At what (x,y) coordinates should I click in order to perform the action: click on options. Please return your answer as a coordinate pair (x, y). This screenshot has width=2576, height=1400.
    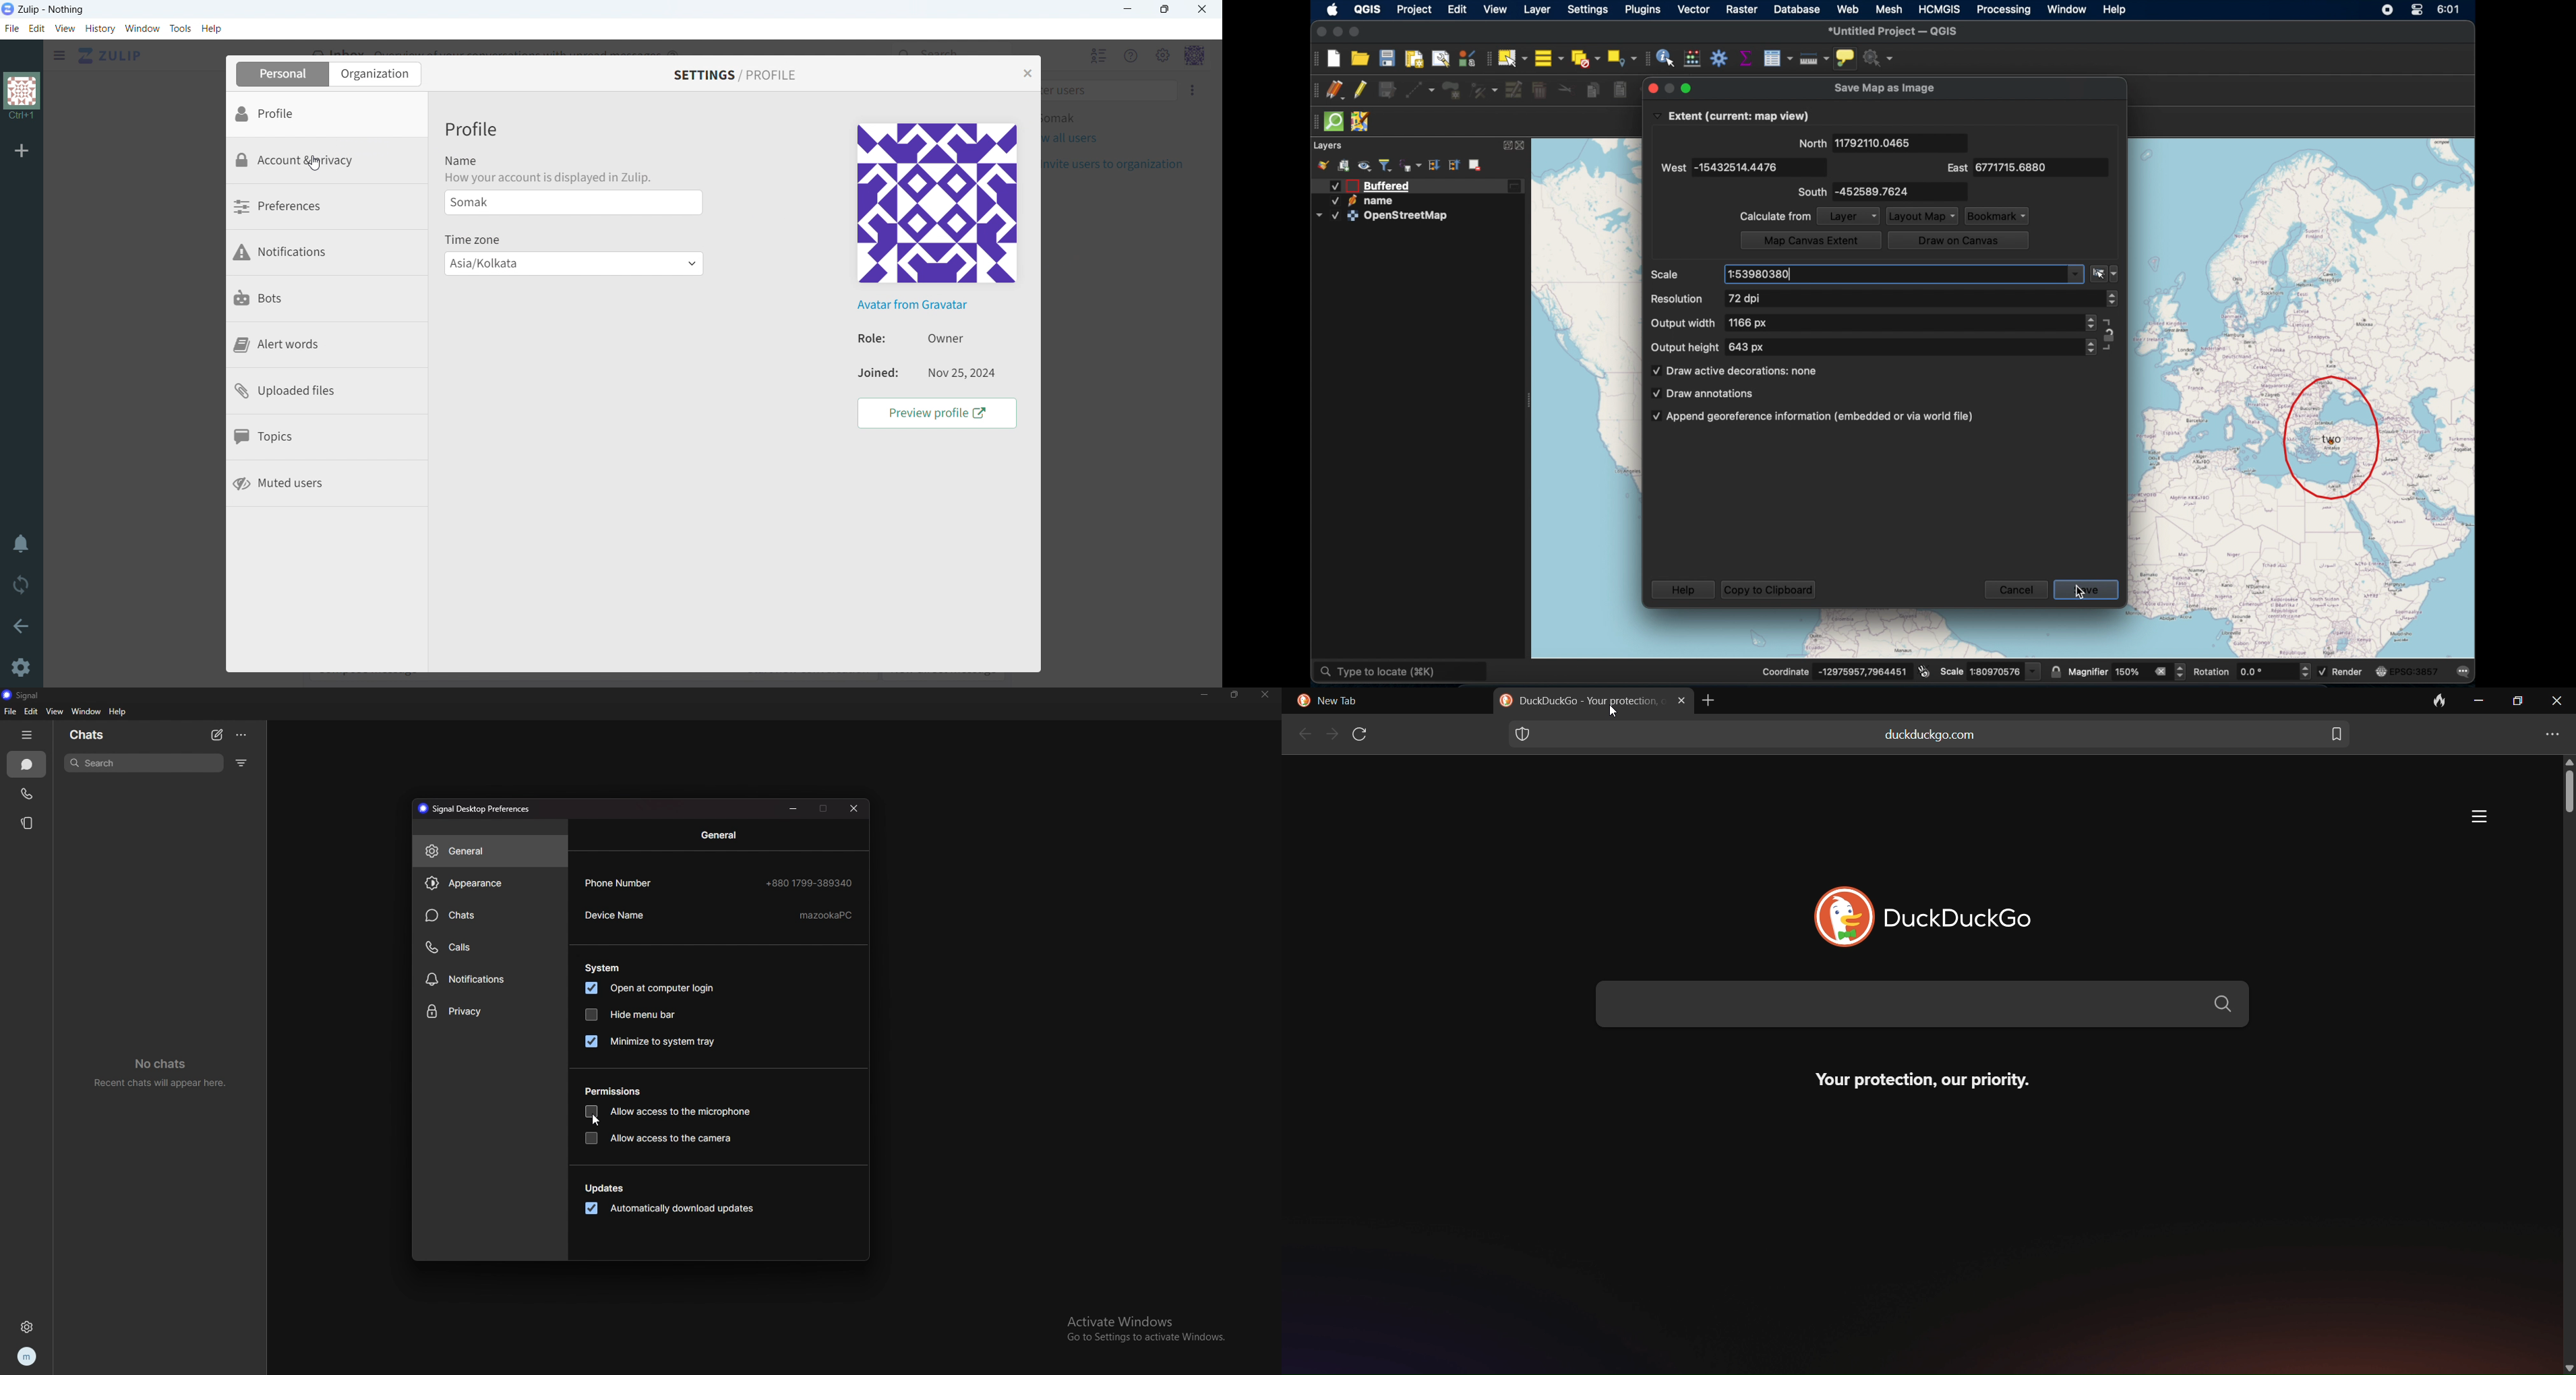
    Looking at the image, I should click on (243, 735).